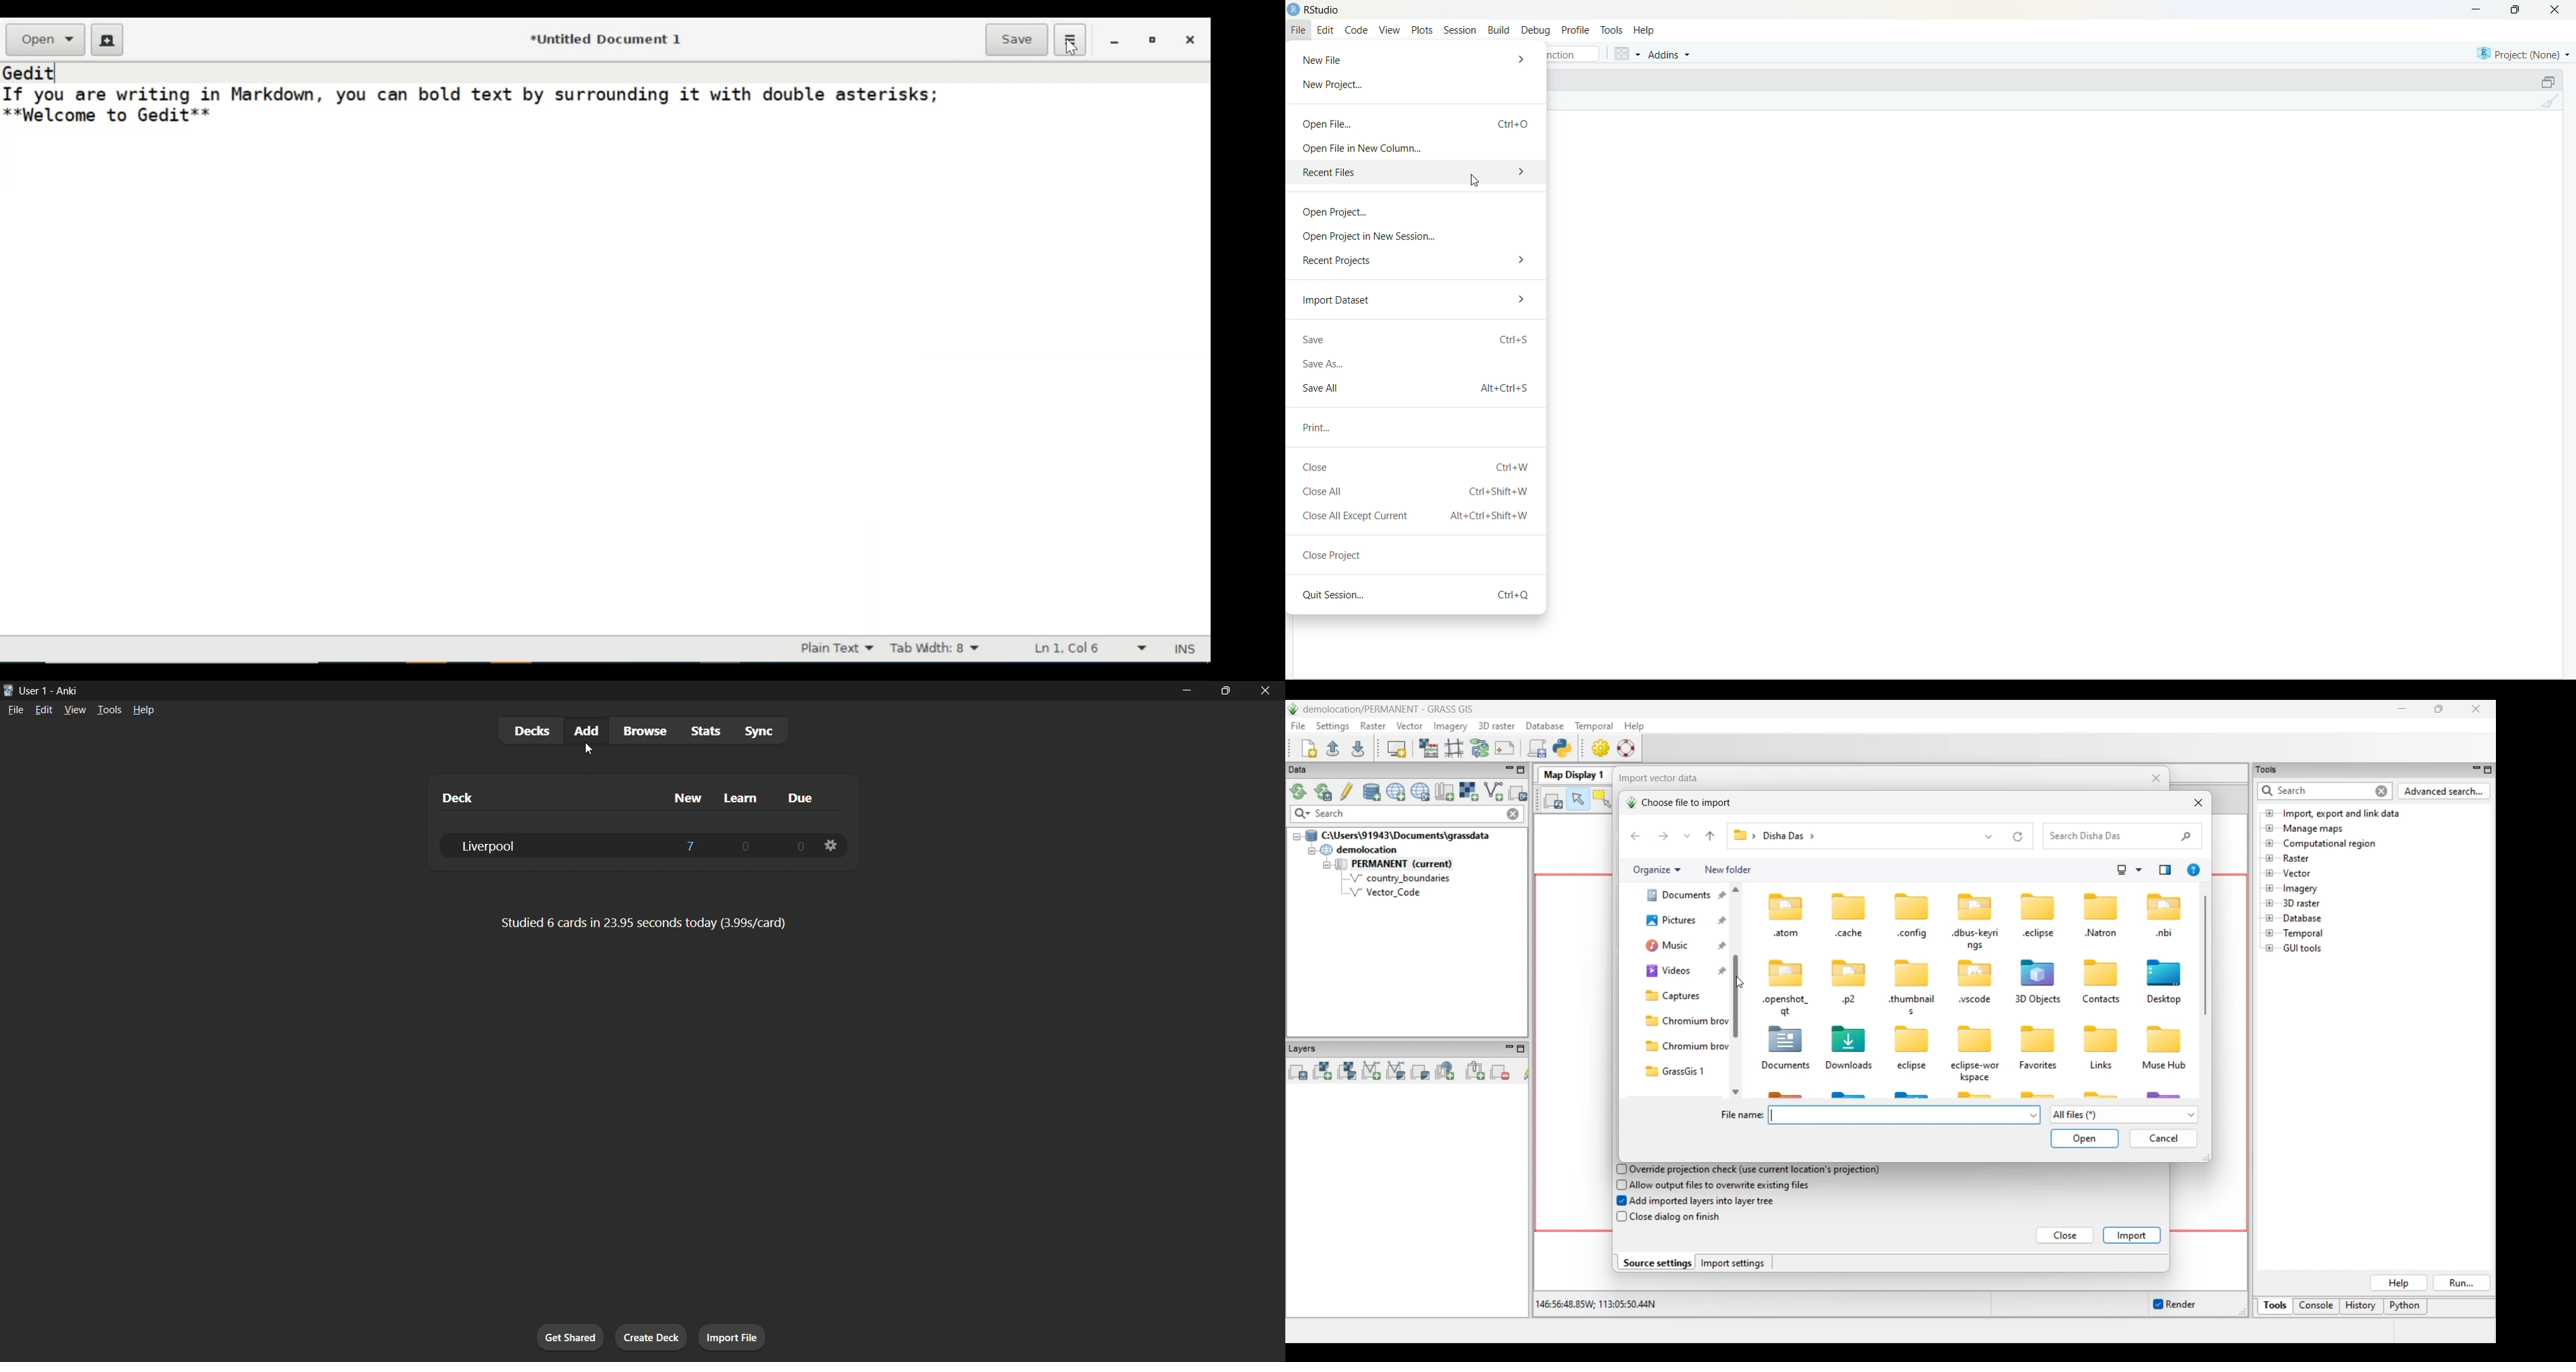 The height and width of the screenshot is (1372, 2576). Describe the element at coordinates (1523, 58) in the screenshot. I see `More` at that location.